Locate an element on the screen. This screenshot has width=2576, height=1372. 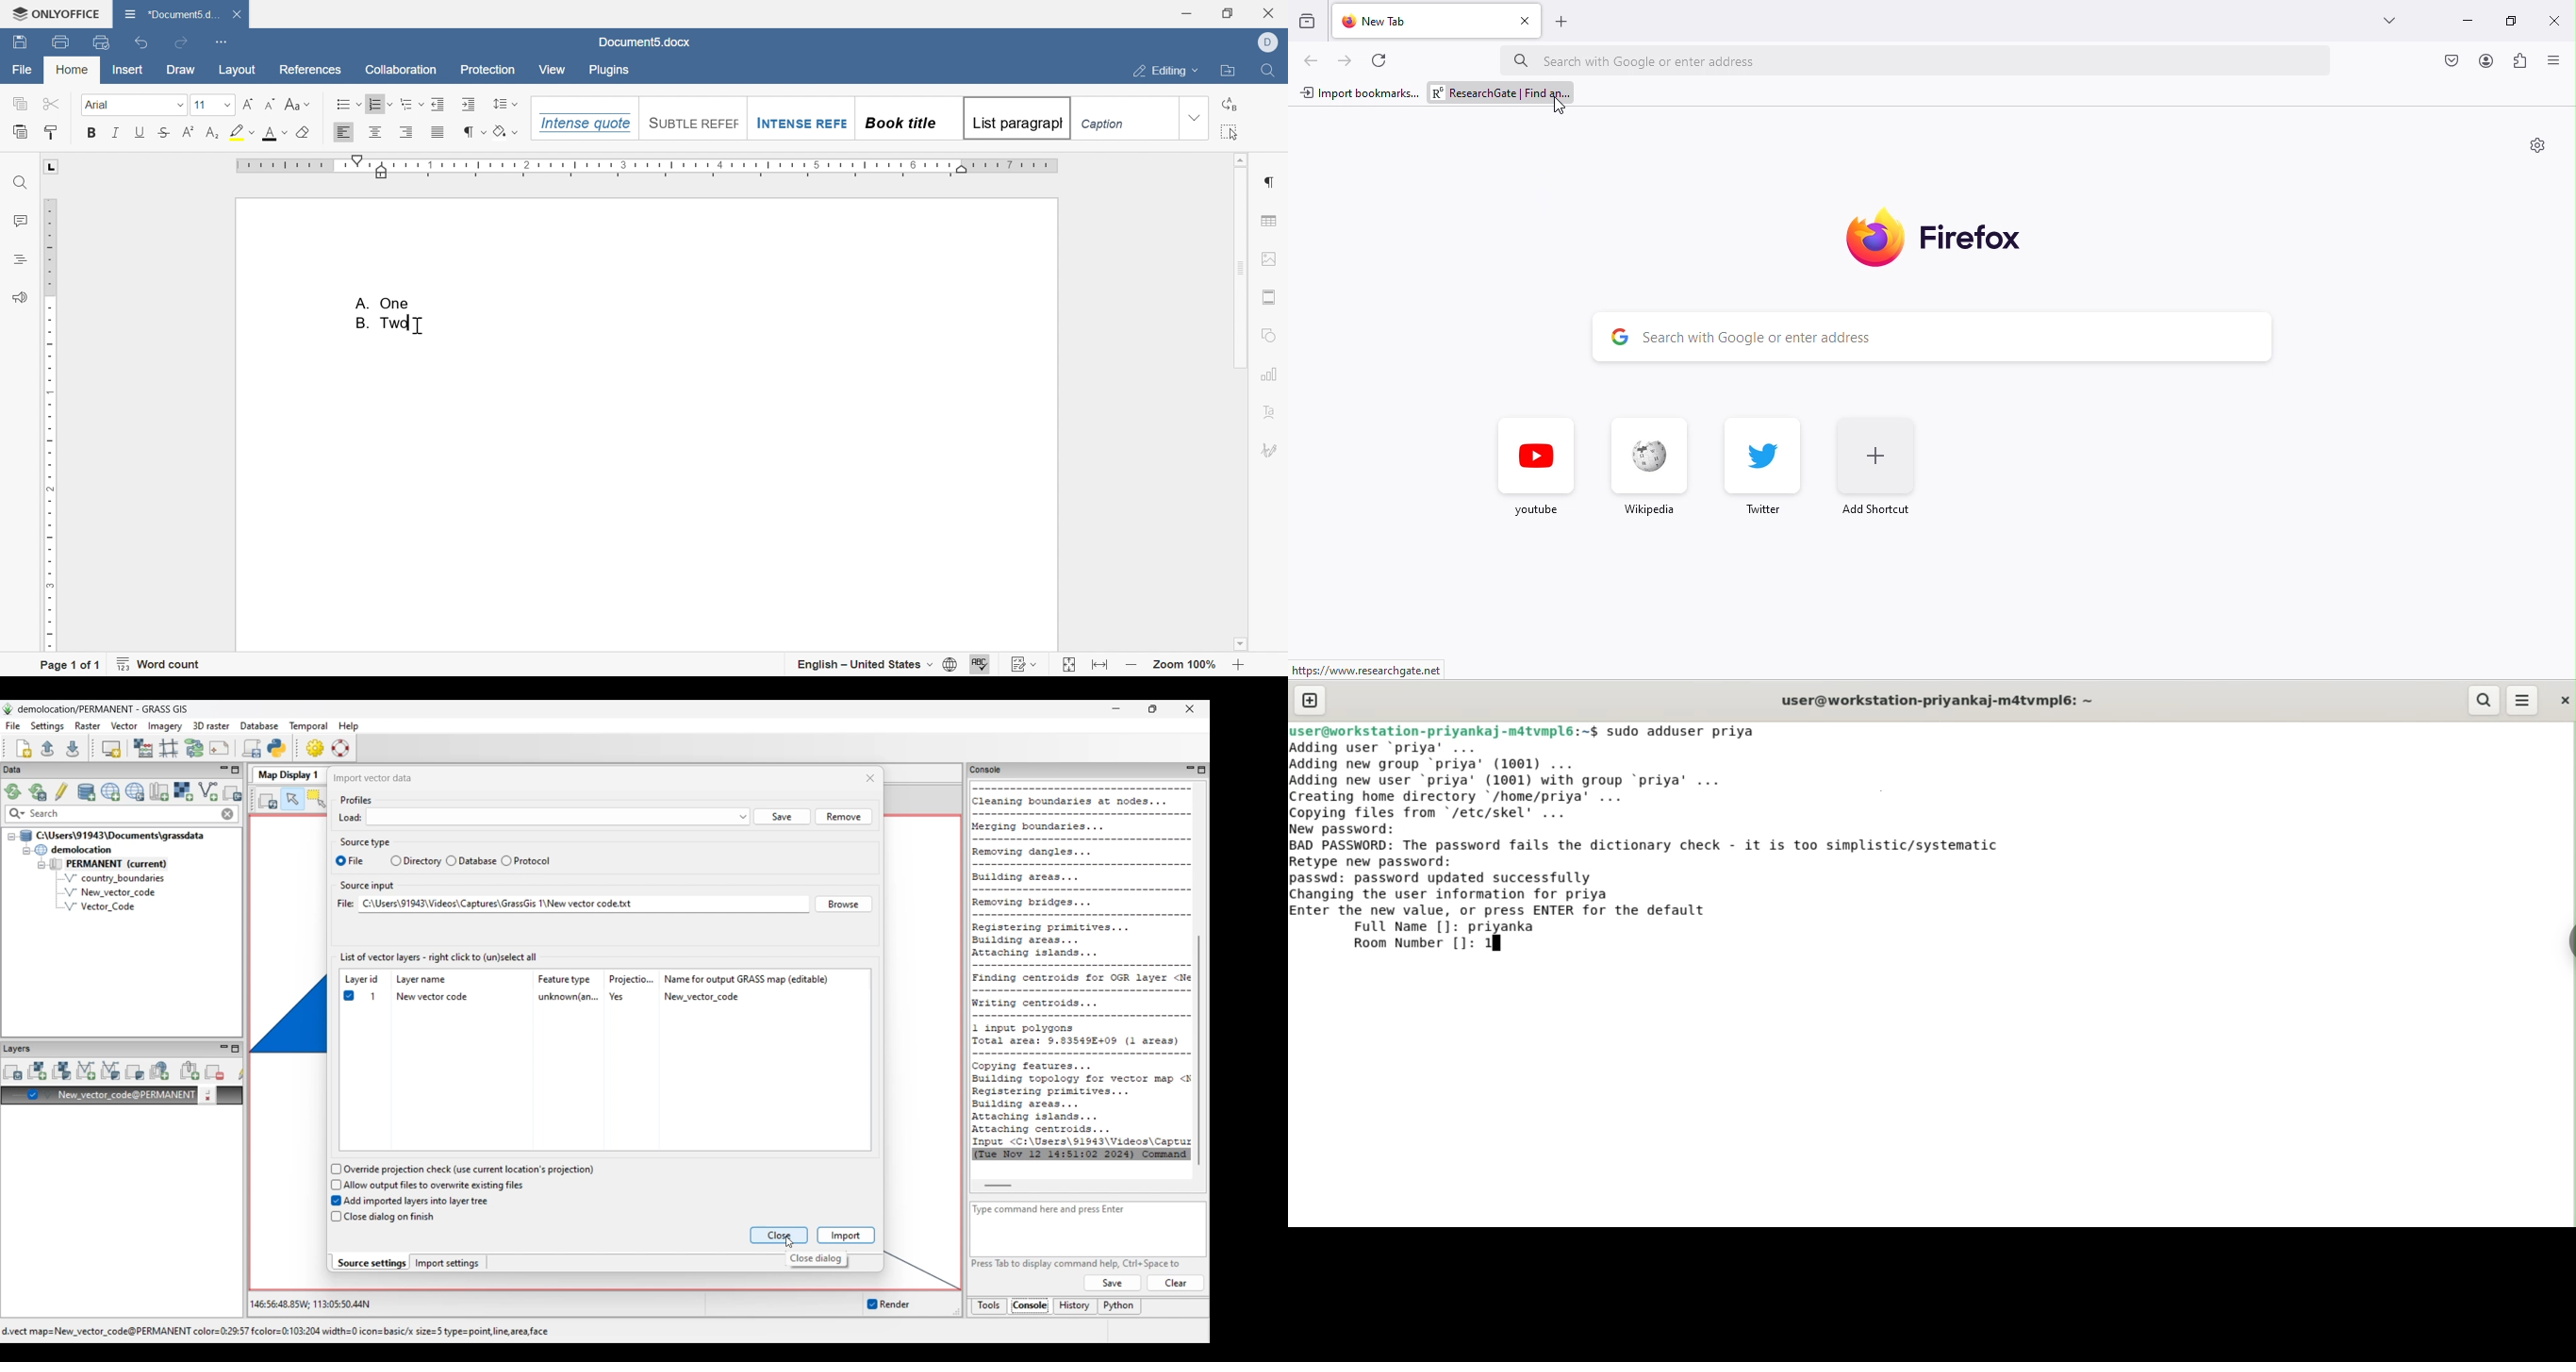
ruler is located at coordinates (647, 167).